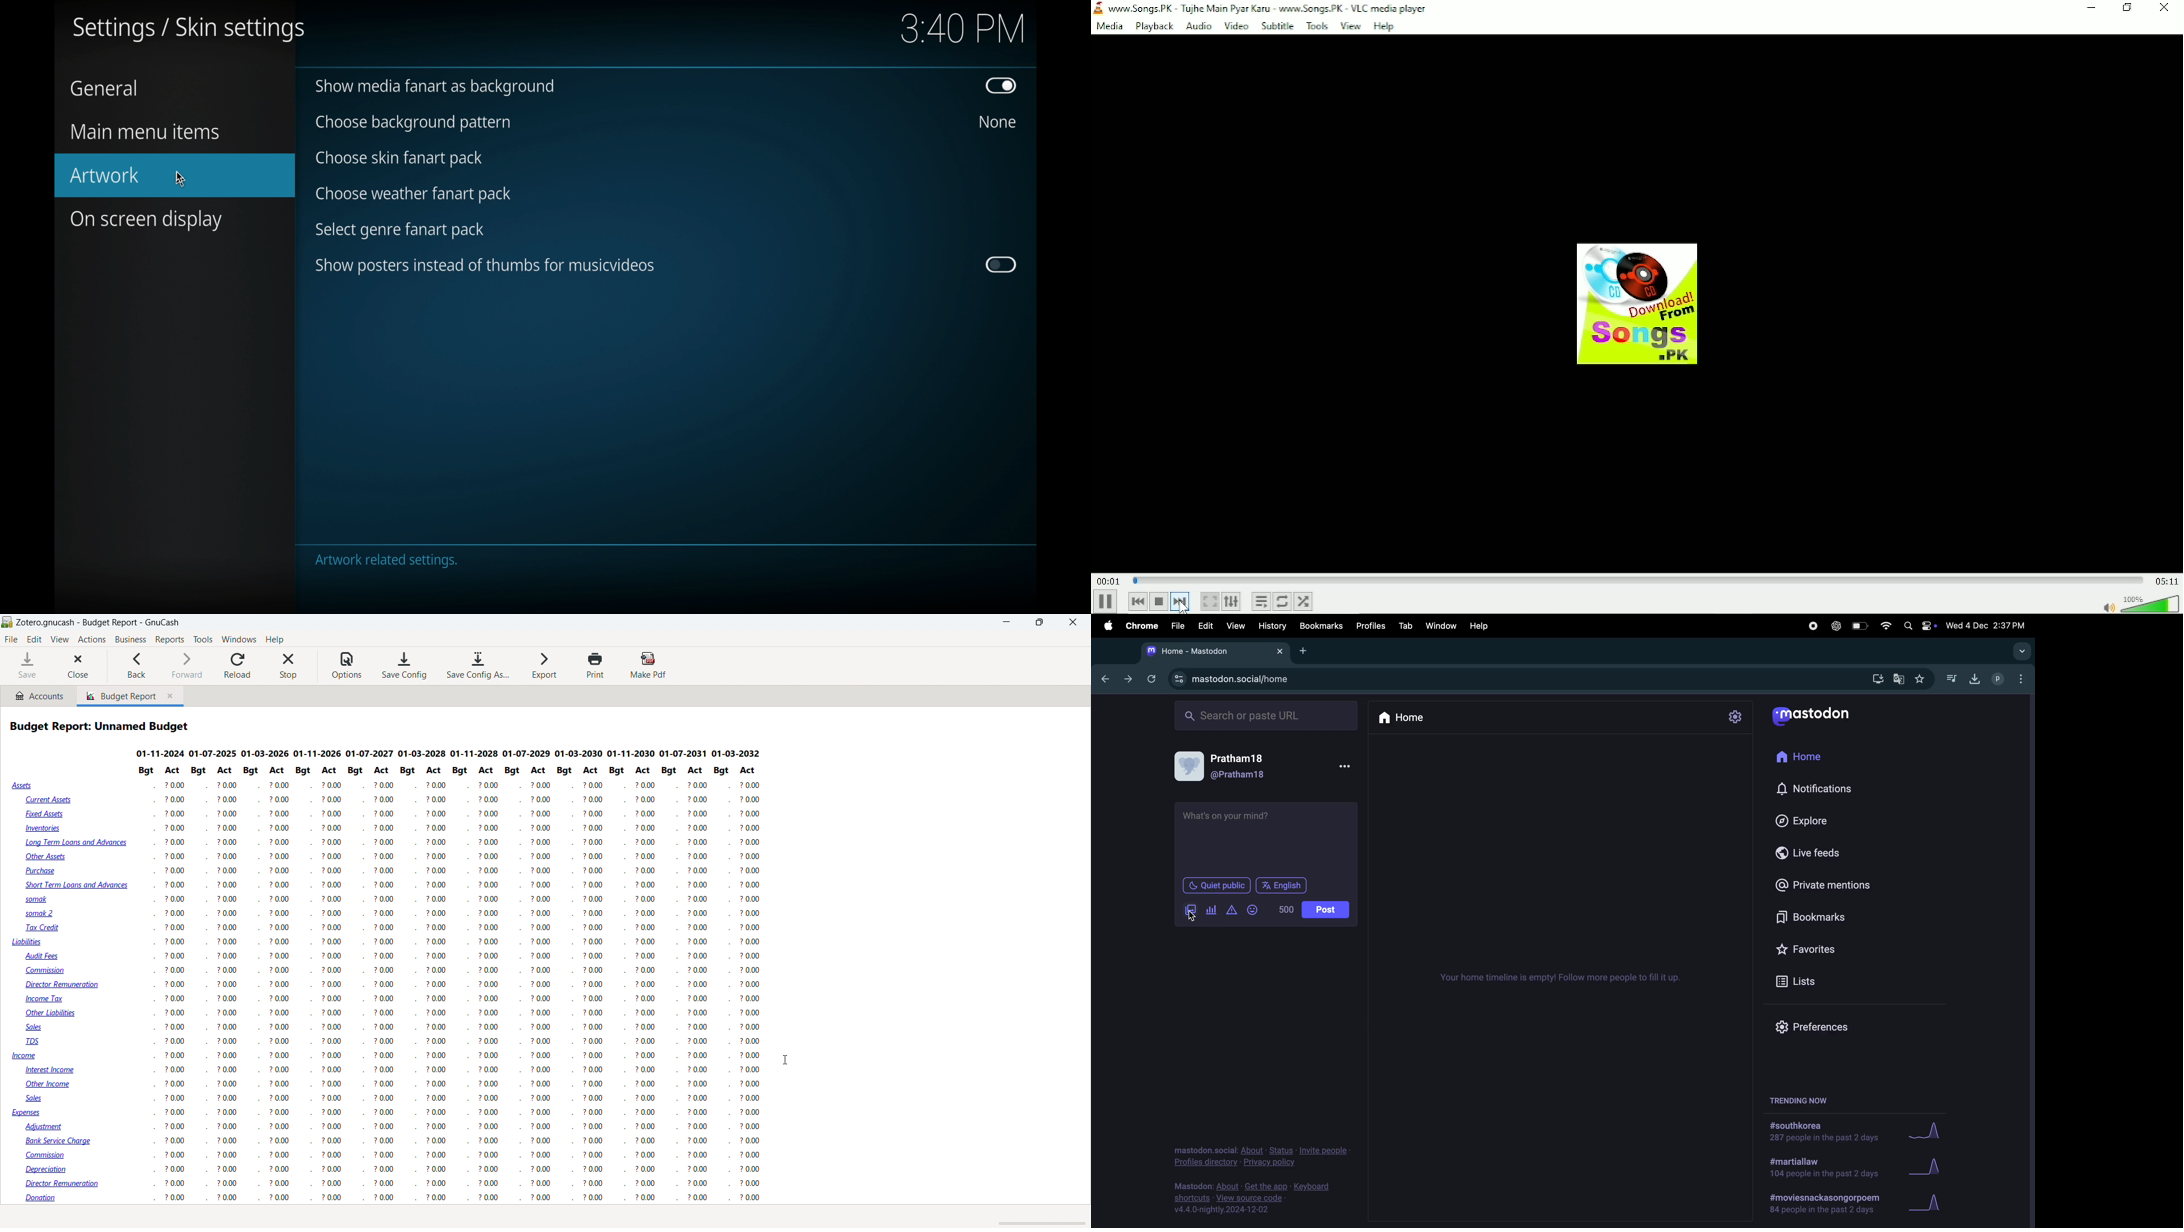 The image size is (2184, 1232). Describe the element at coordinates (1203, 625) in the screenshot. I see `Edit` at that location.